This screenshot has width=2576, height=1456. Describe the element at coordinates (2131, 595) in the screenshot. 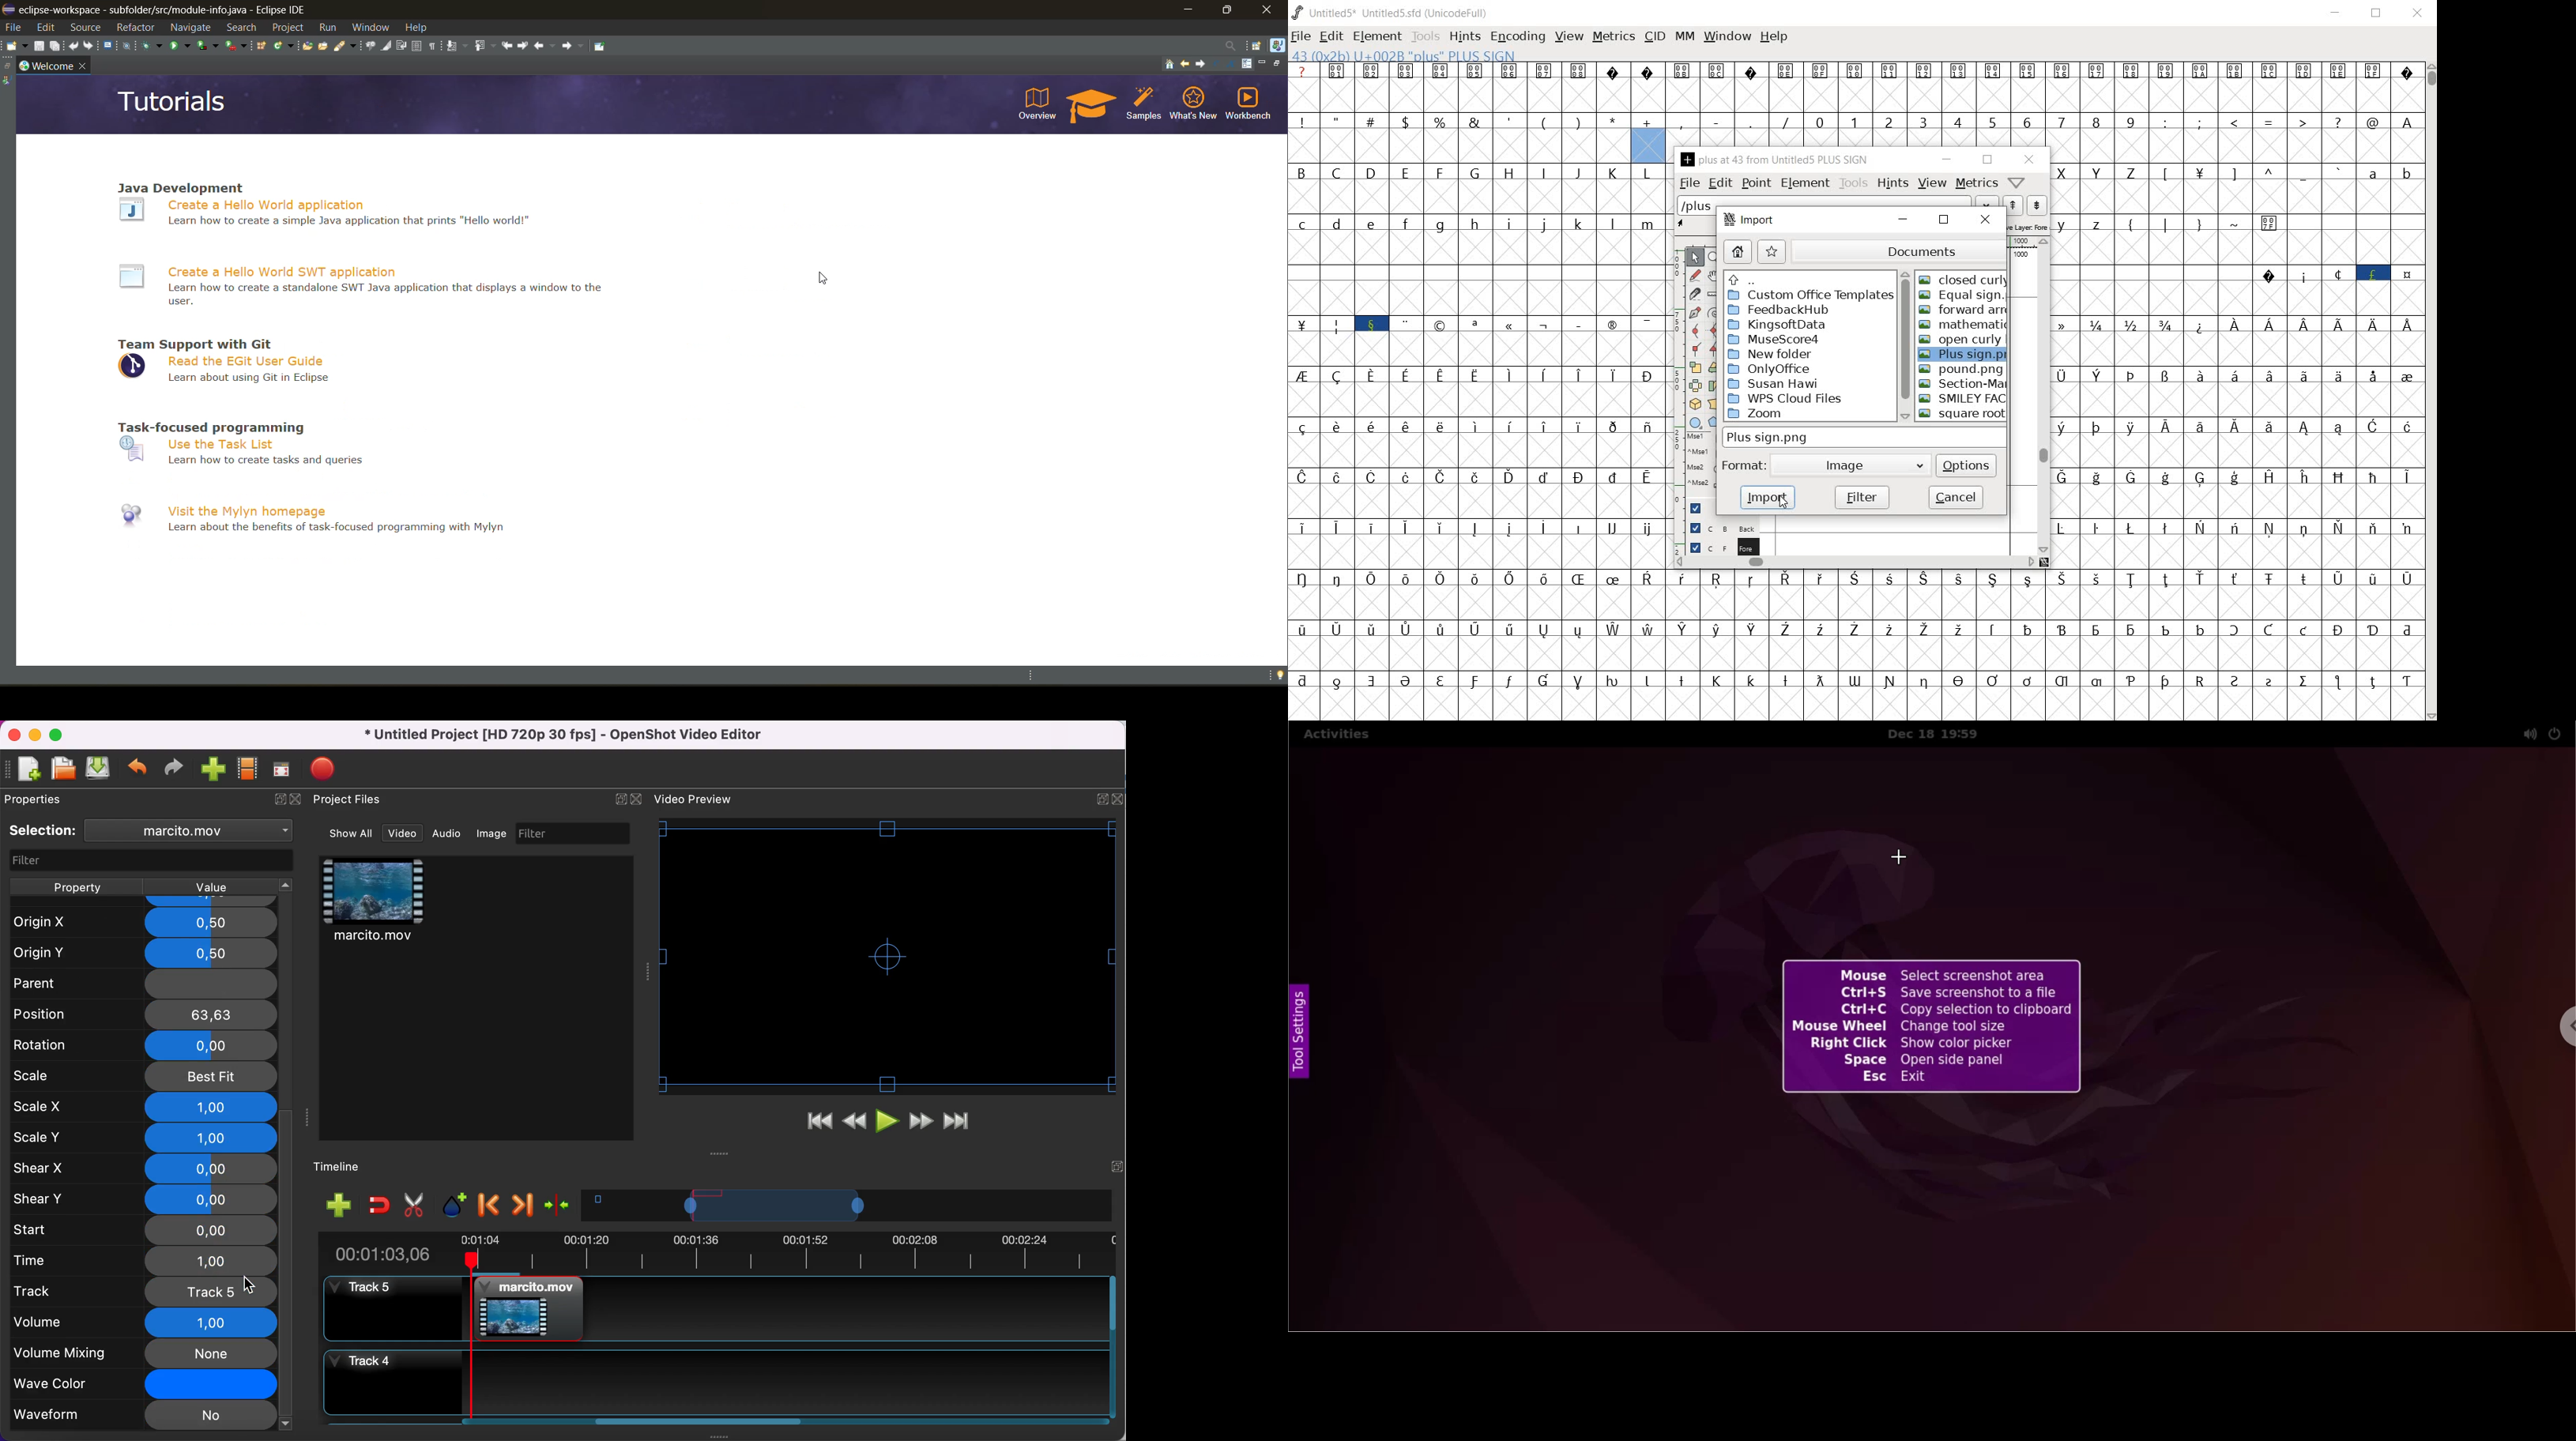

I see `` at that location.